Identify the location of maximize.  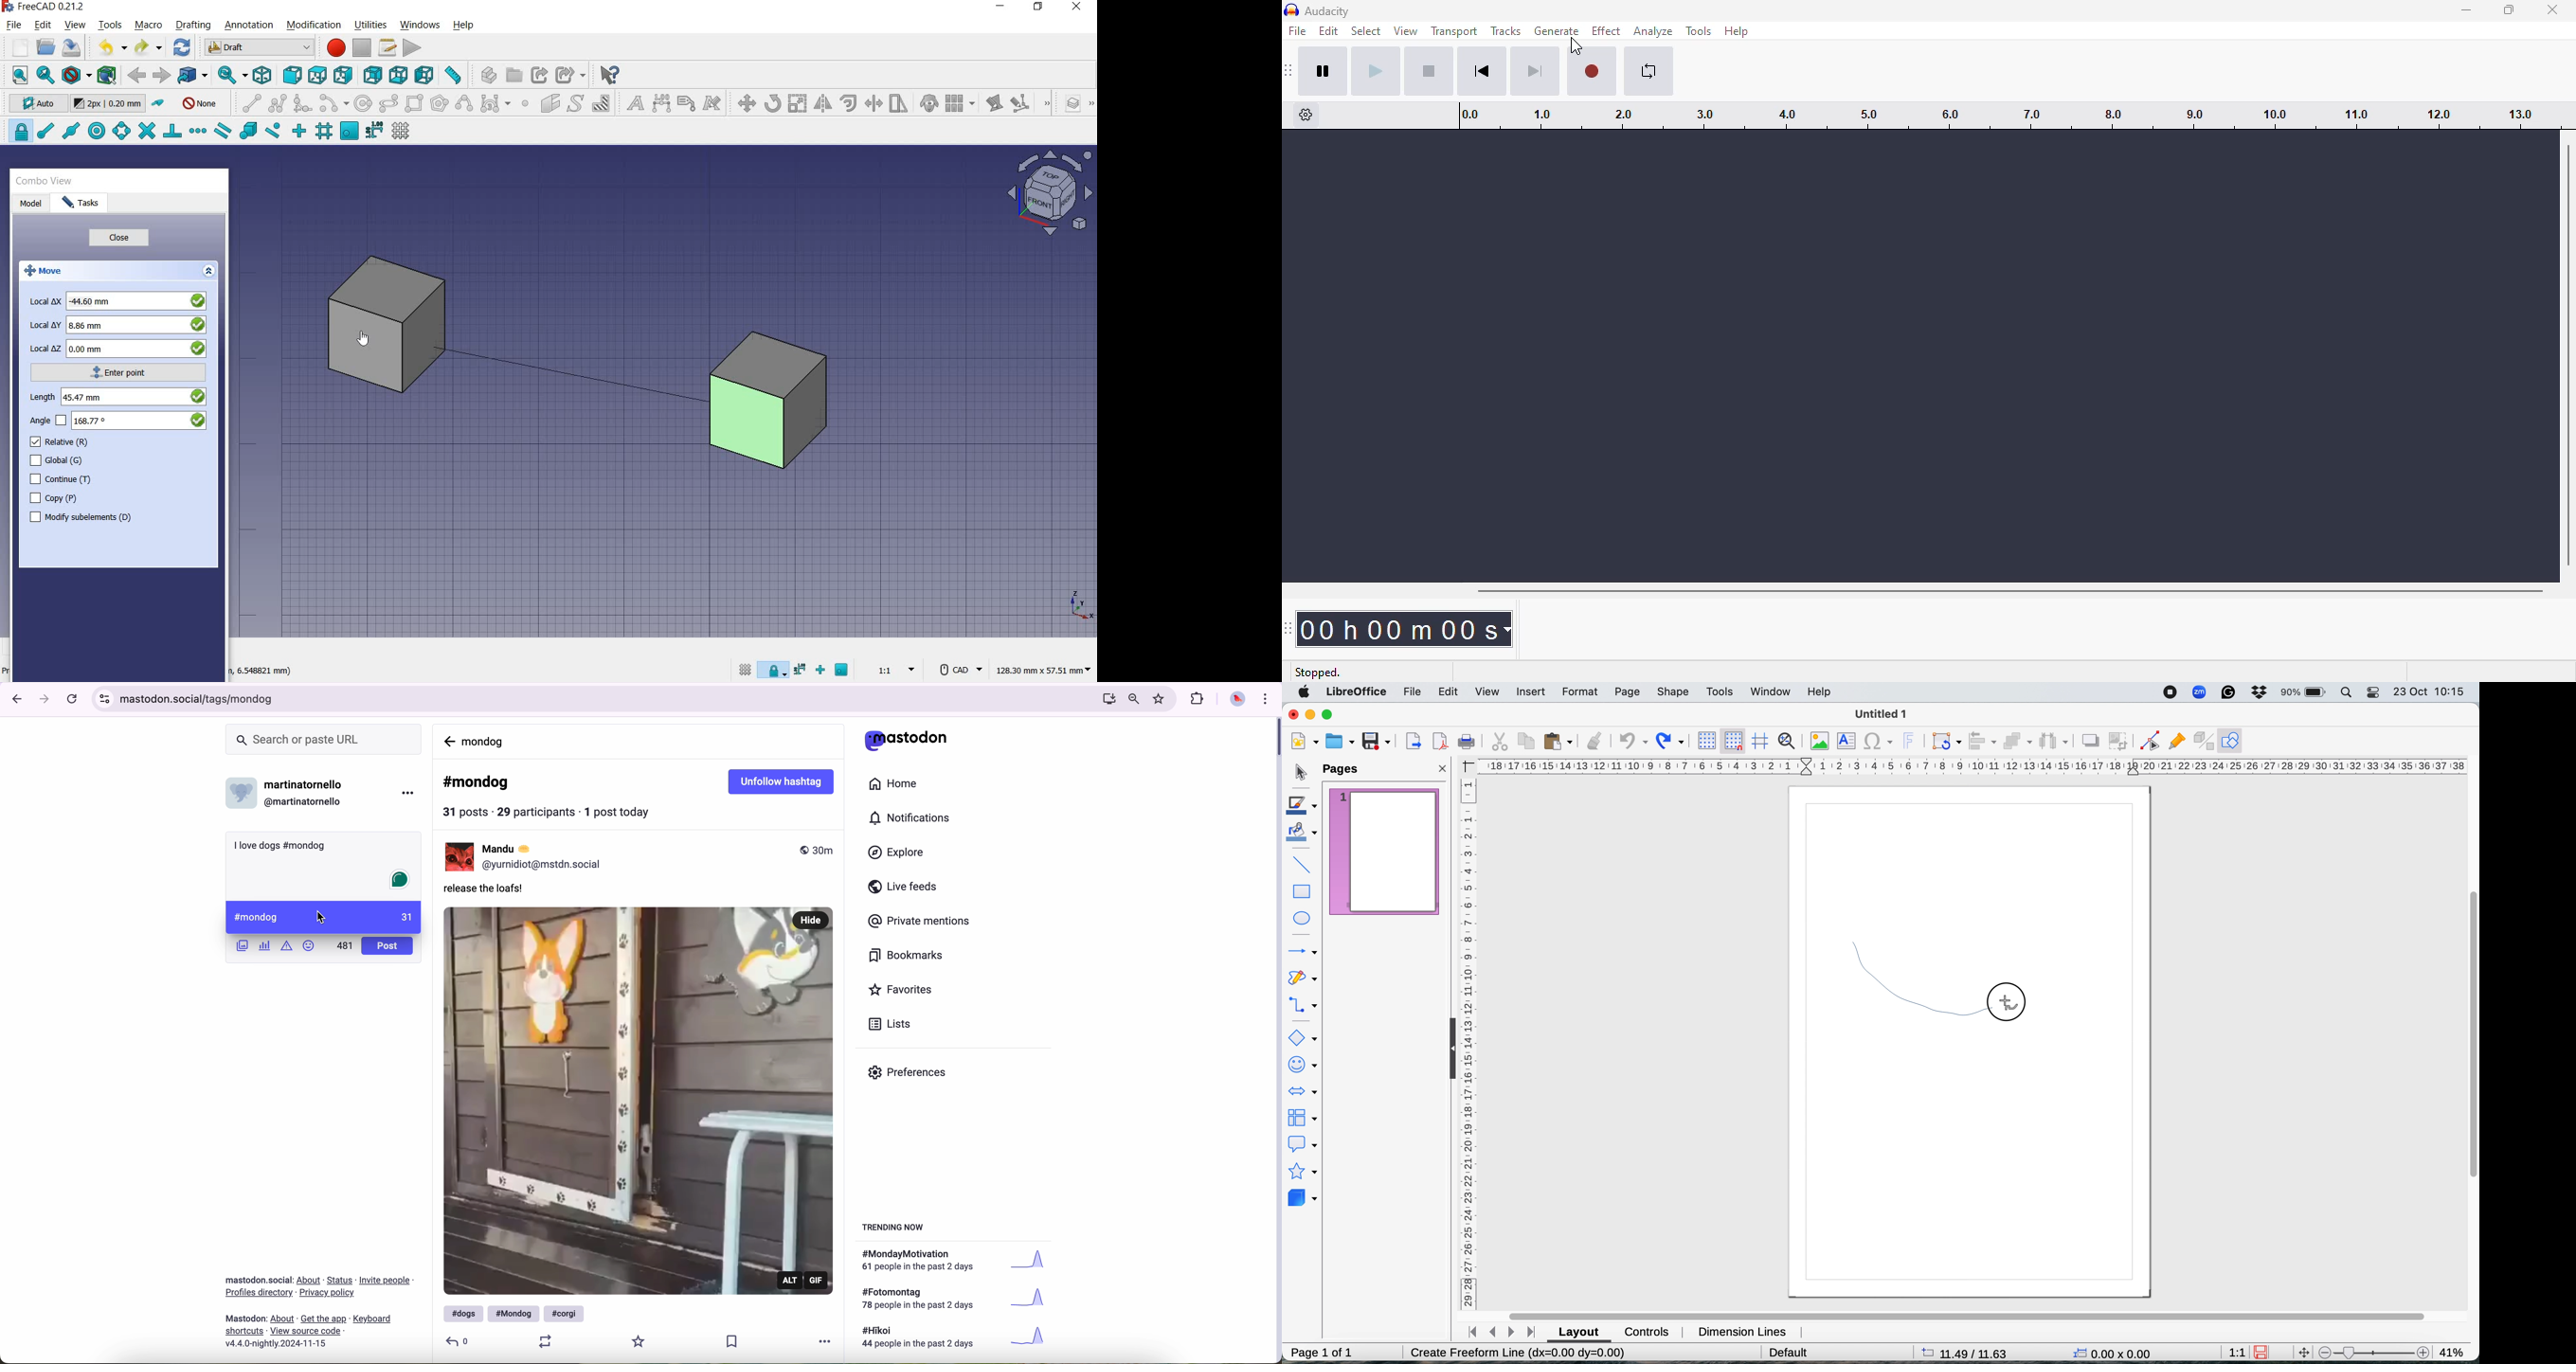
(2509, 9).